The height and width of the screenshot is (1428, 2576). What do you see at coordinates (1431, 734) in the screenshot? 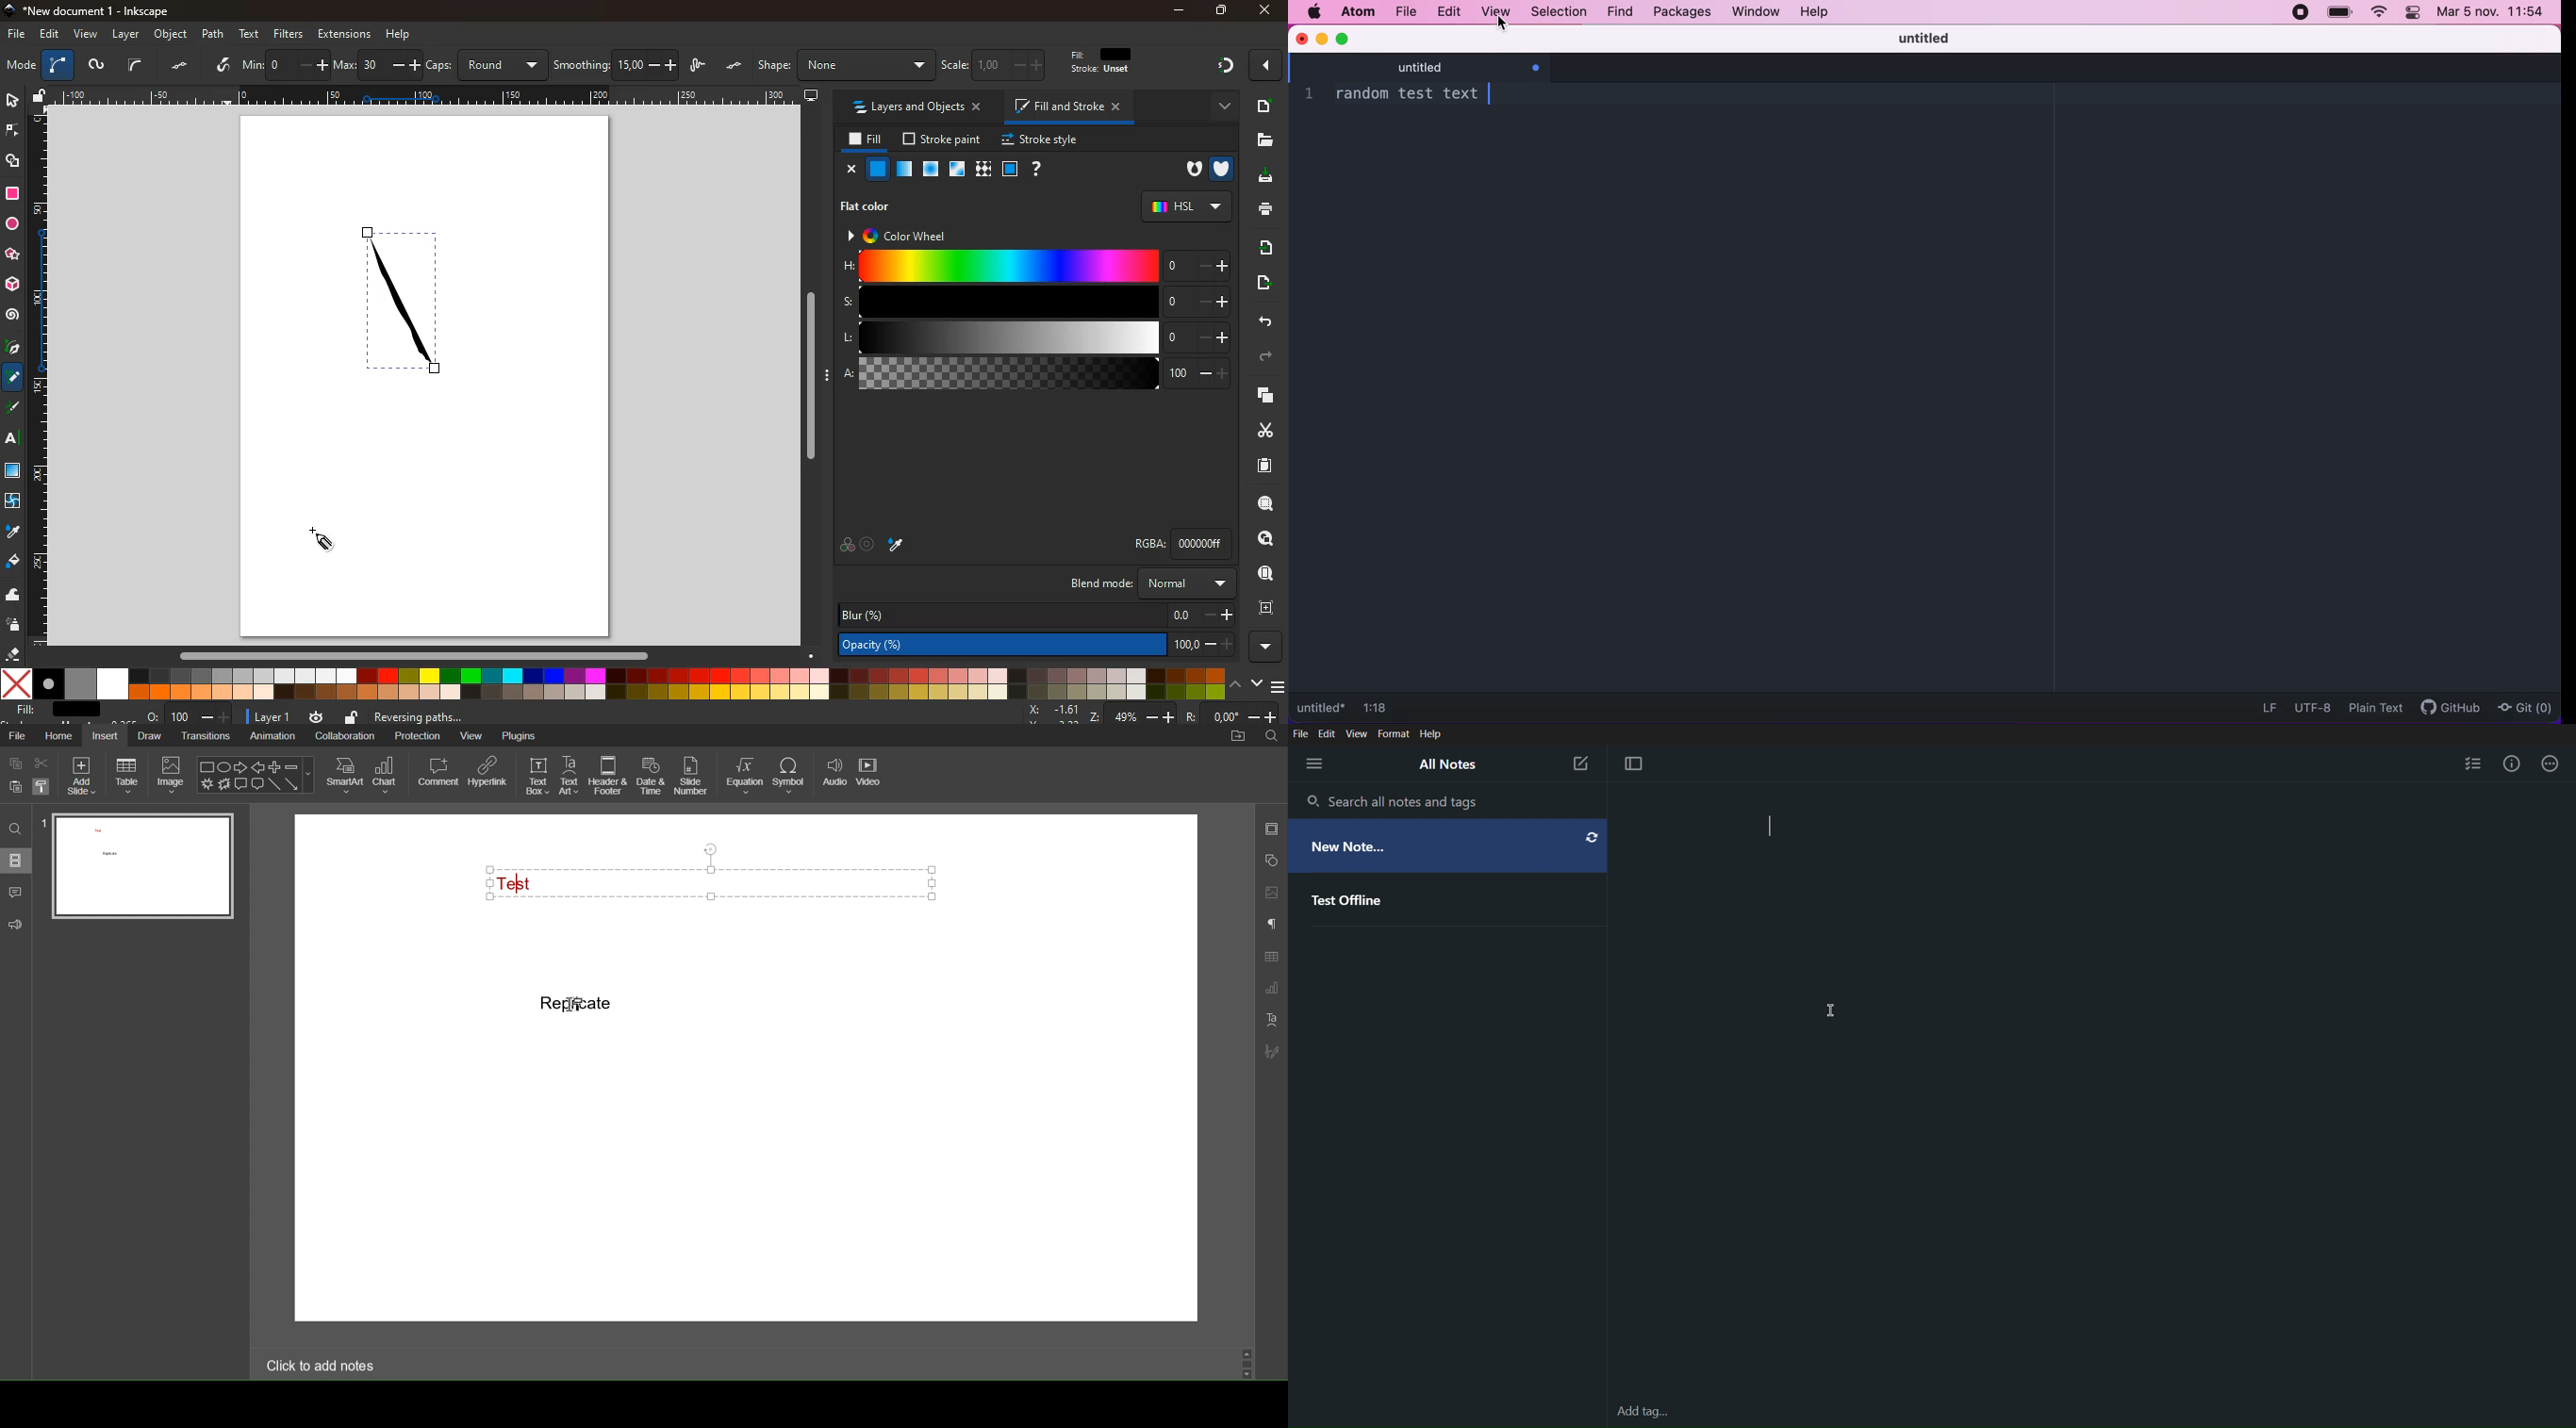
I see `Help` at bounding box center [1431, 734].